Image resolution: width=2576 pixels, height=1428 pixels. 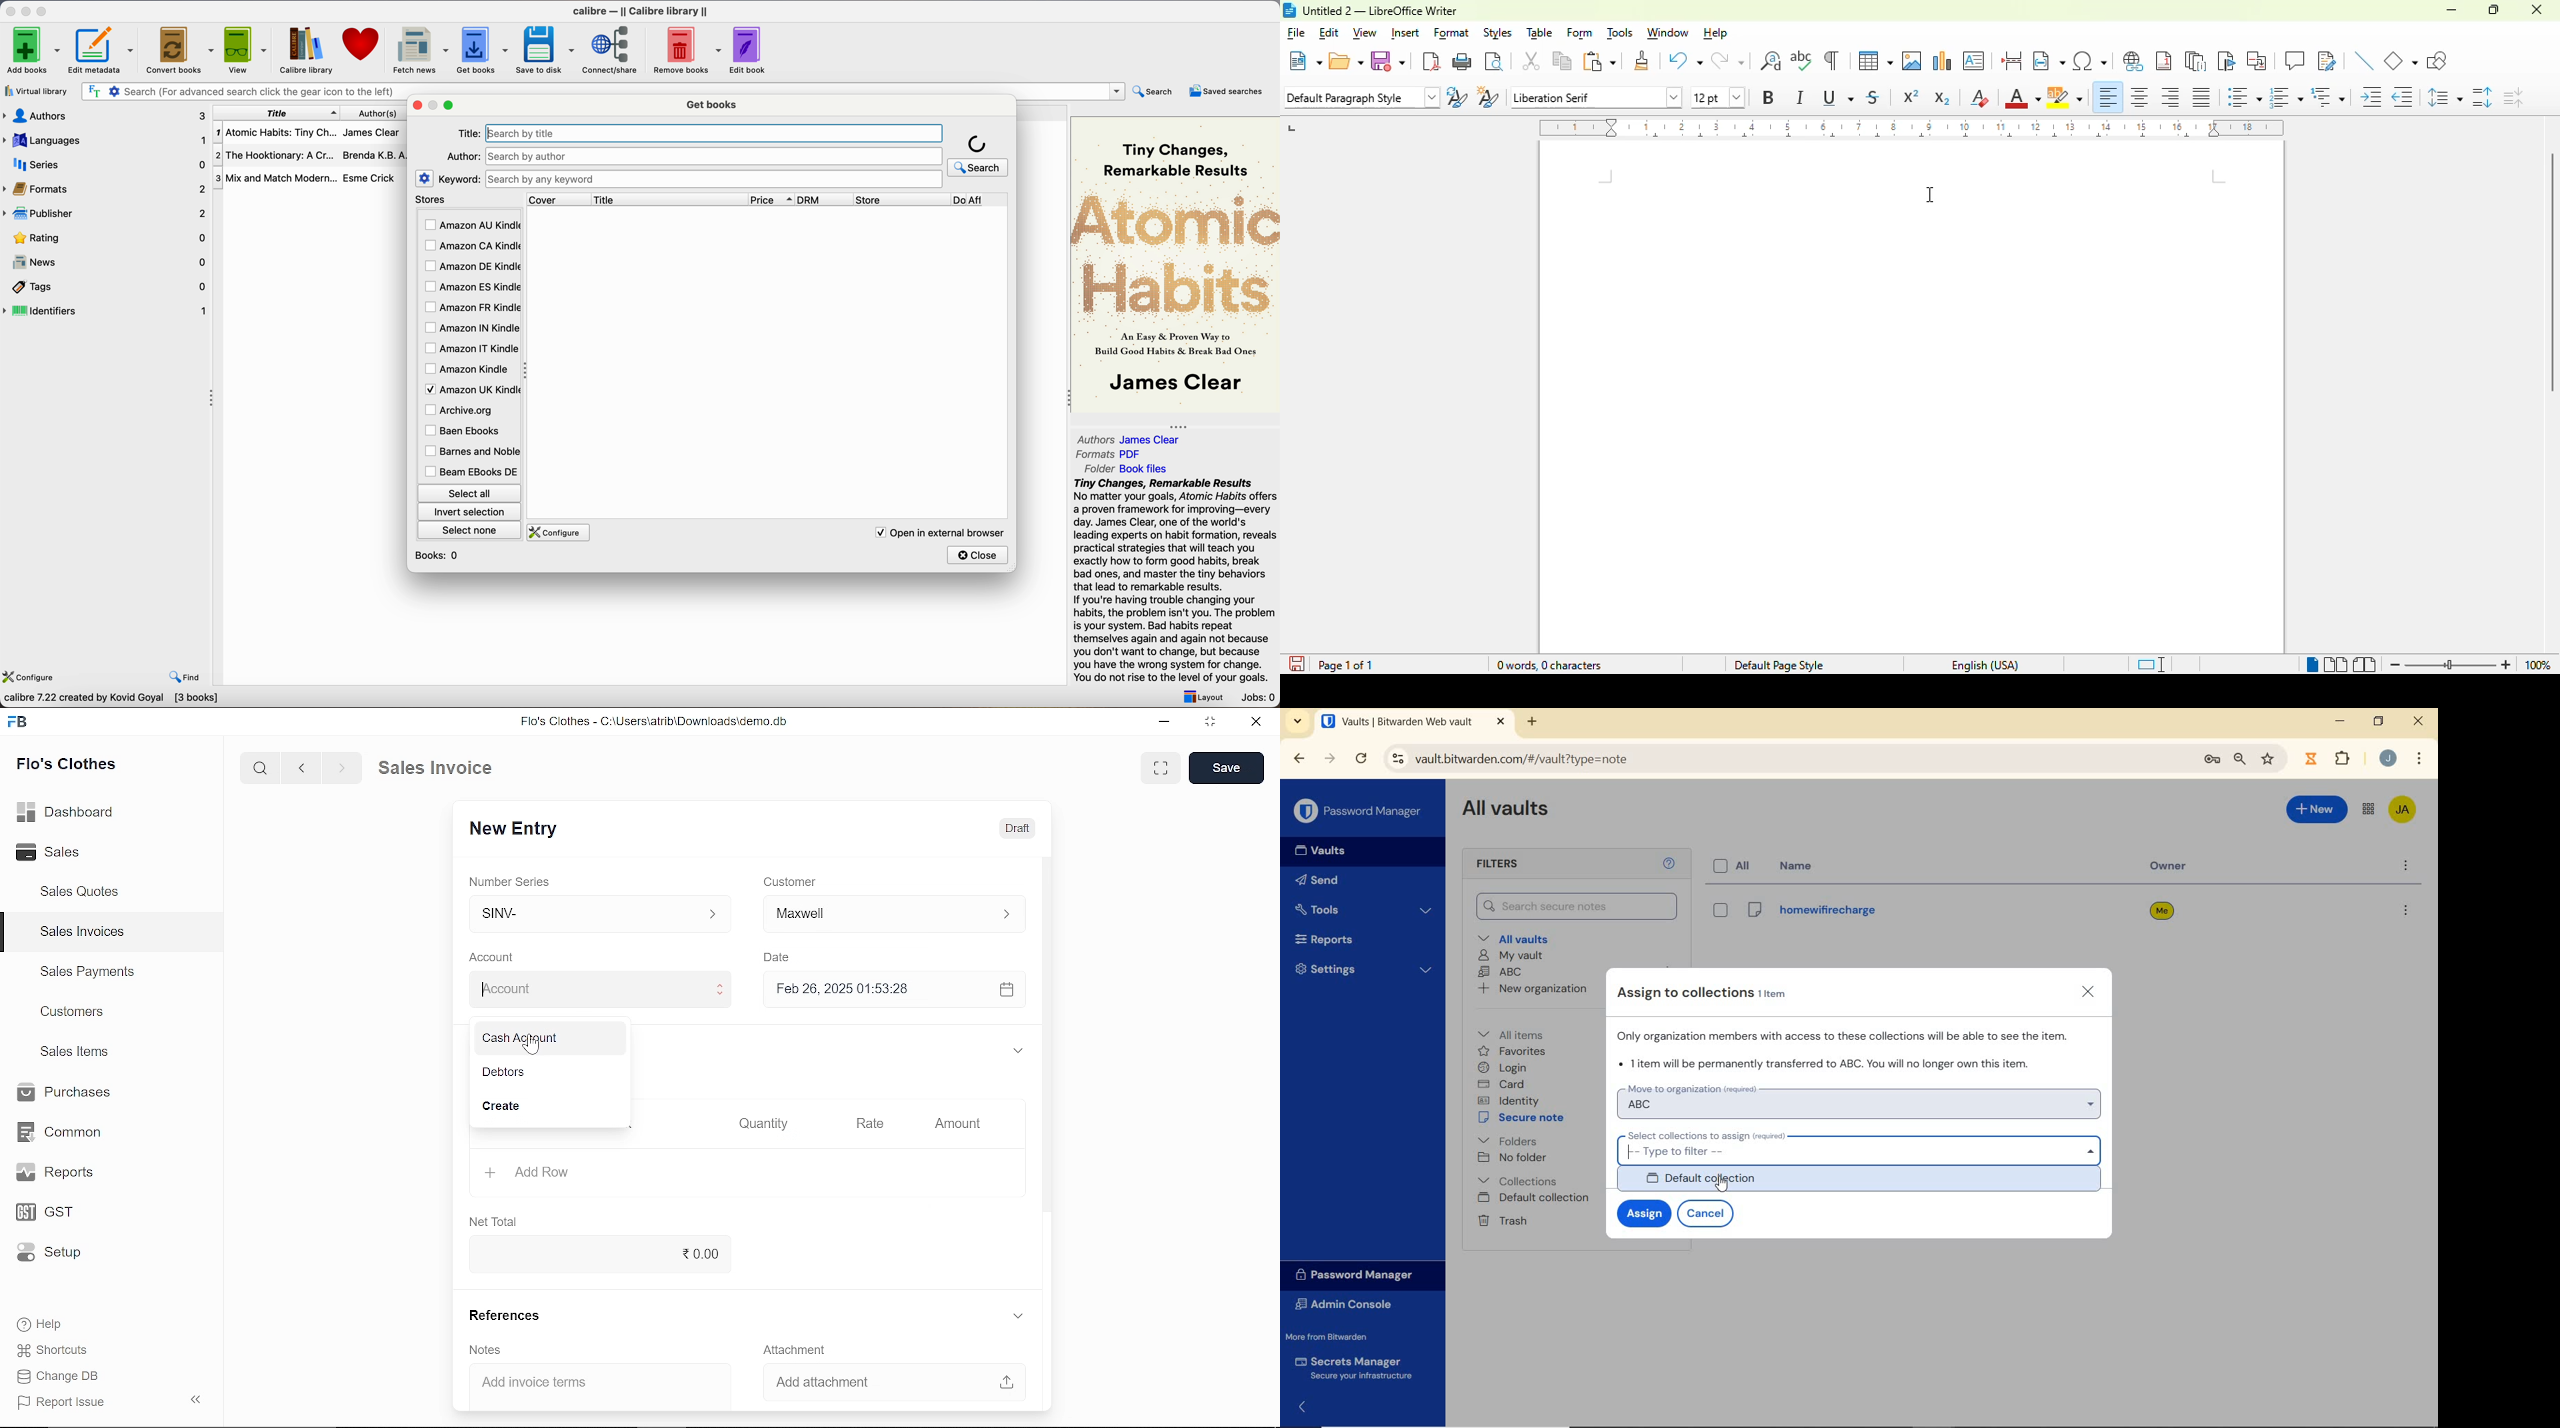 What do you see at coordinates (1304, 61) in the screenshot?
I see `new` at bounding box center [1304, 61].